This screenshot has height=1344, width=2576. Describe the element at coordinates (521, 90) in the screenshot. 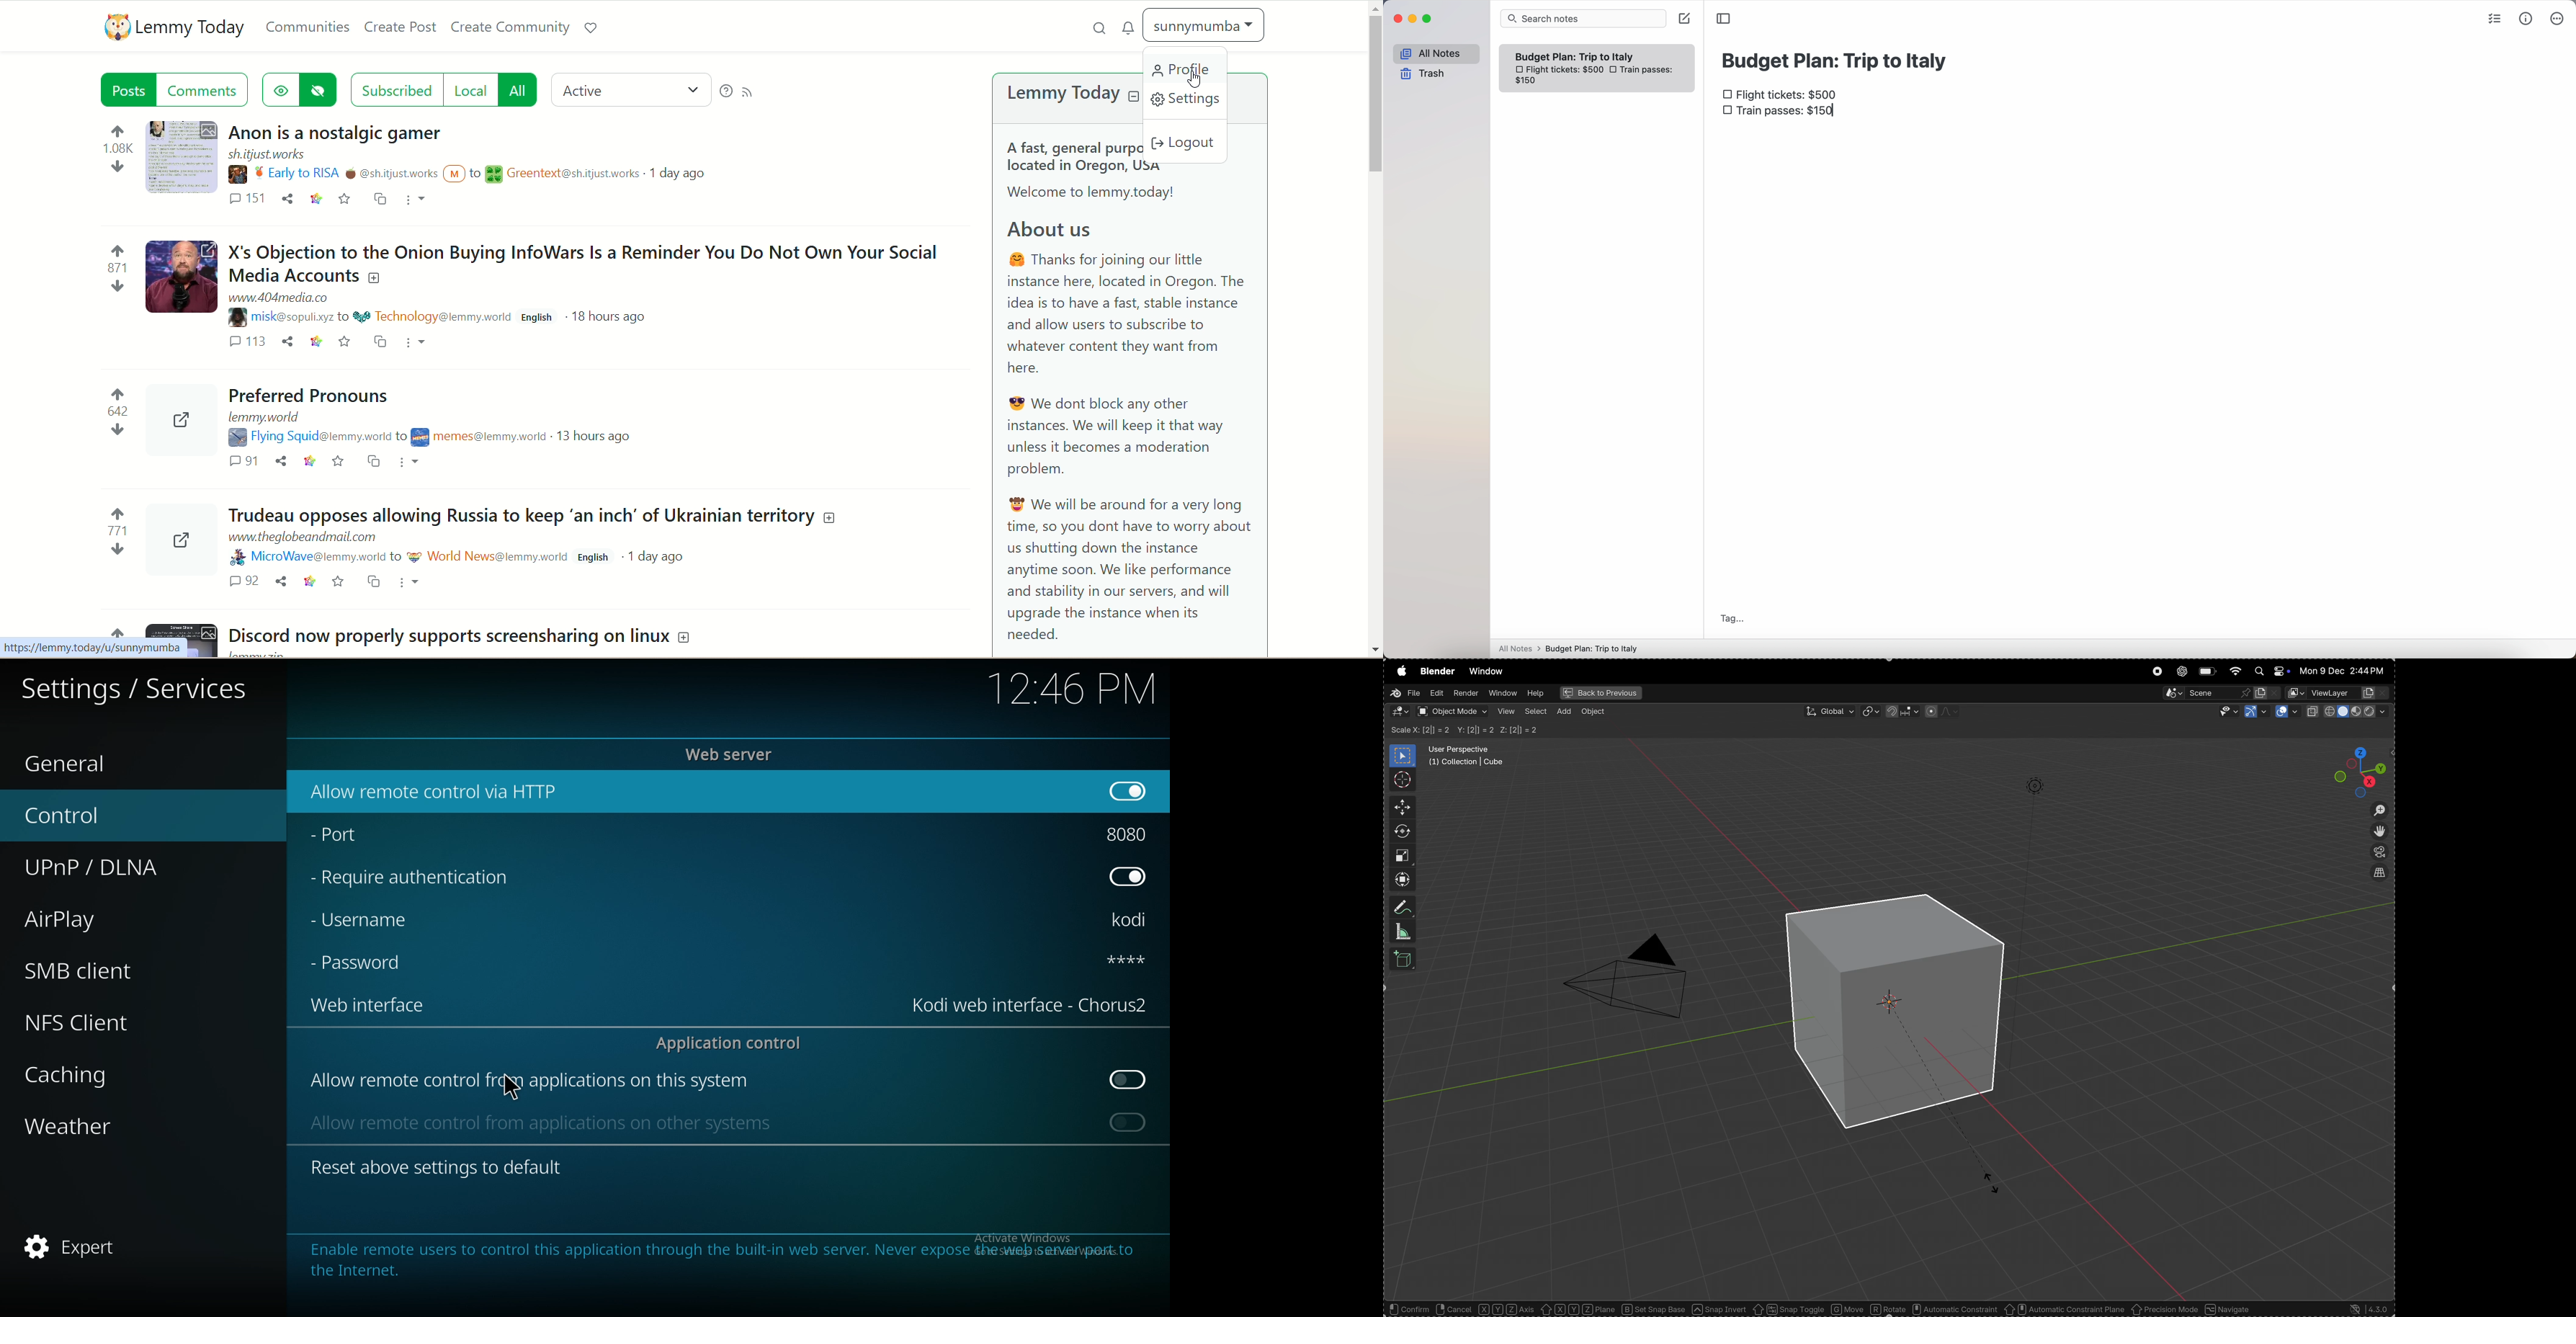

I see `all` at that location.